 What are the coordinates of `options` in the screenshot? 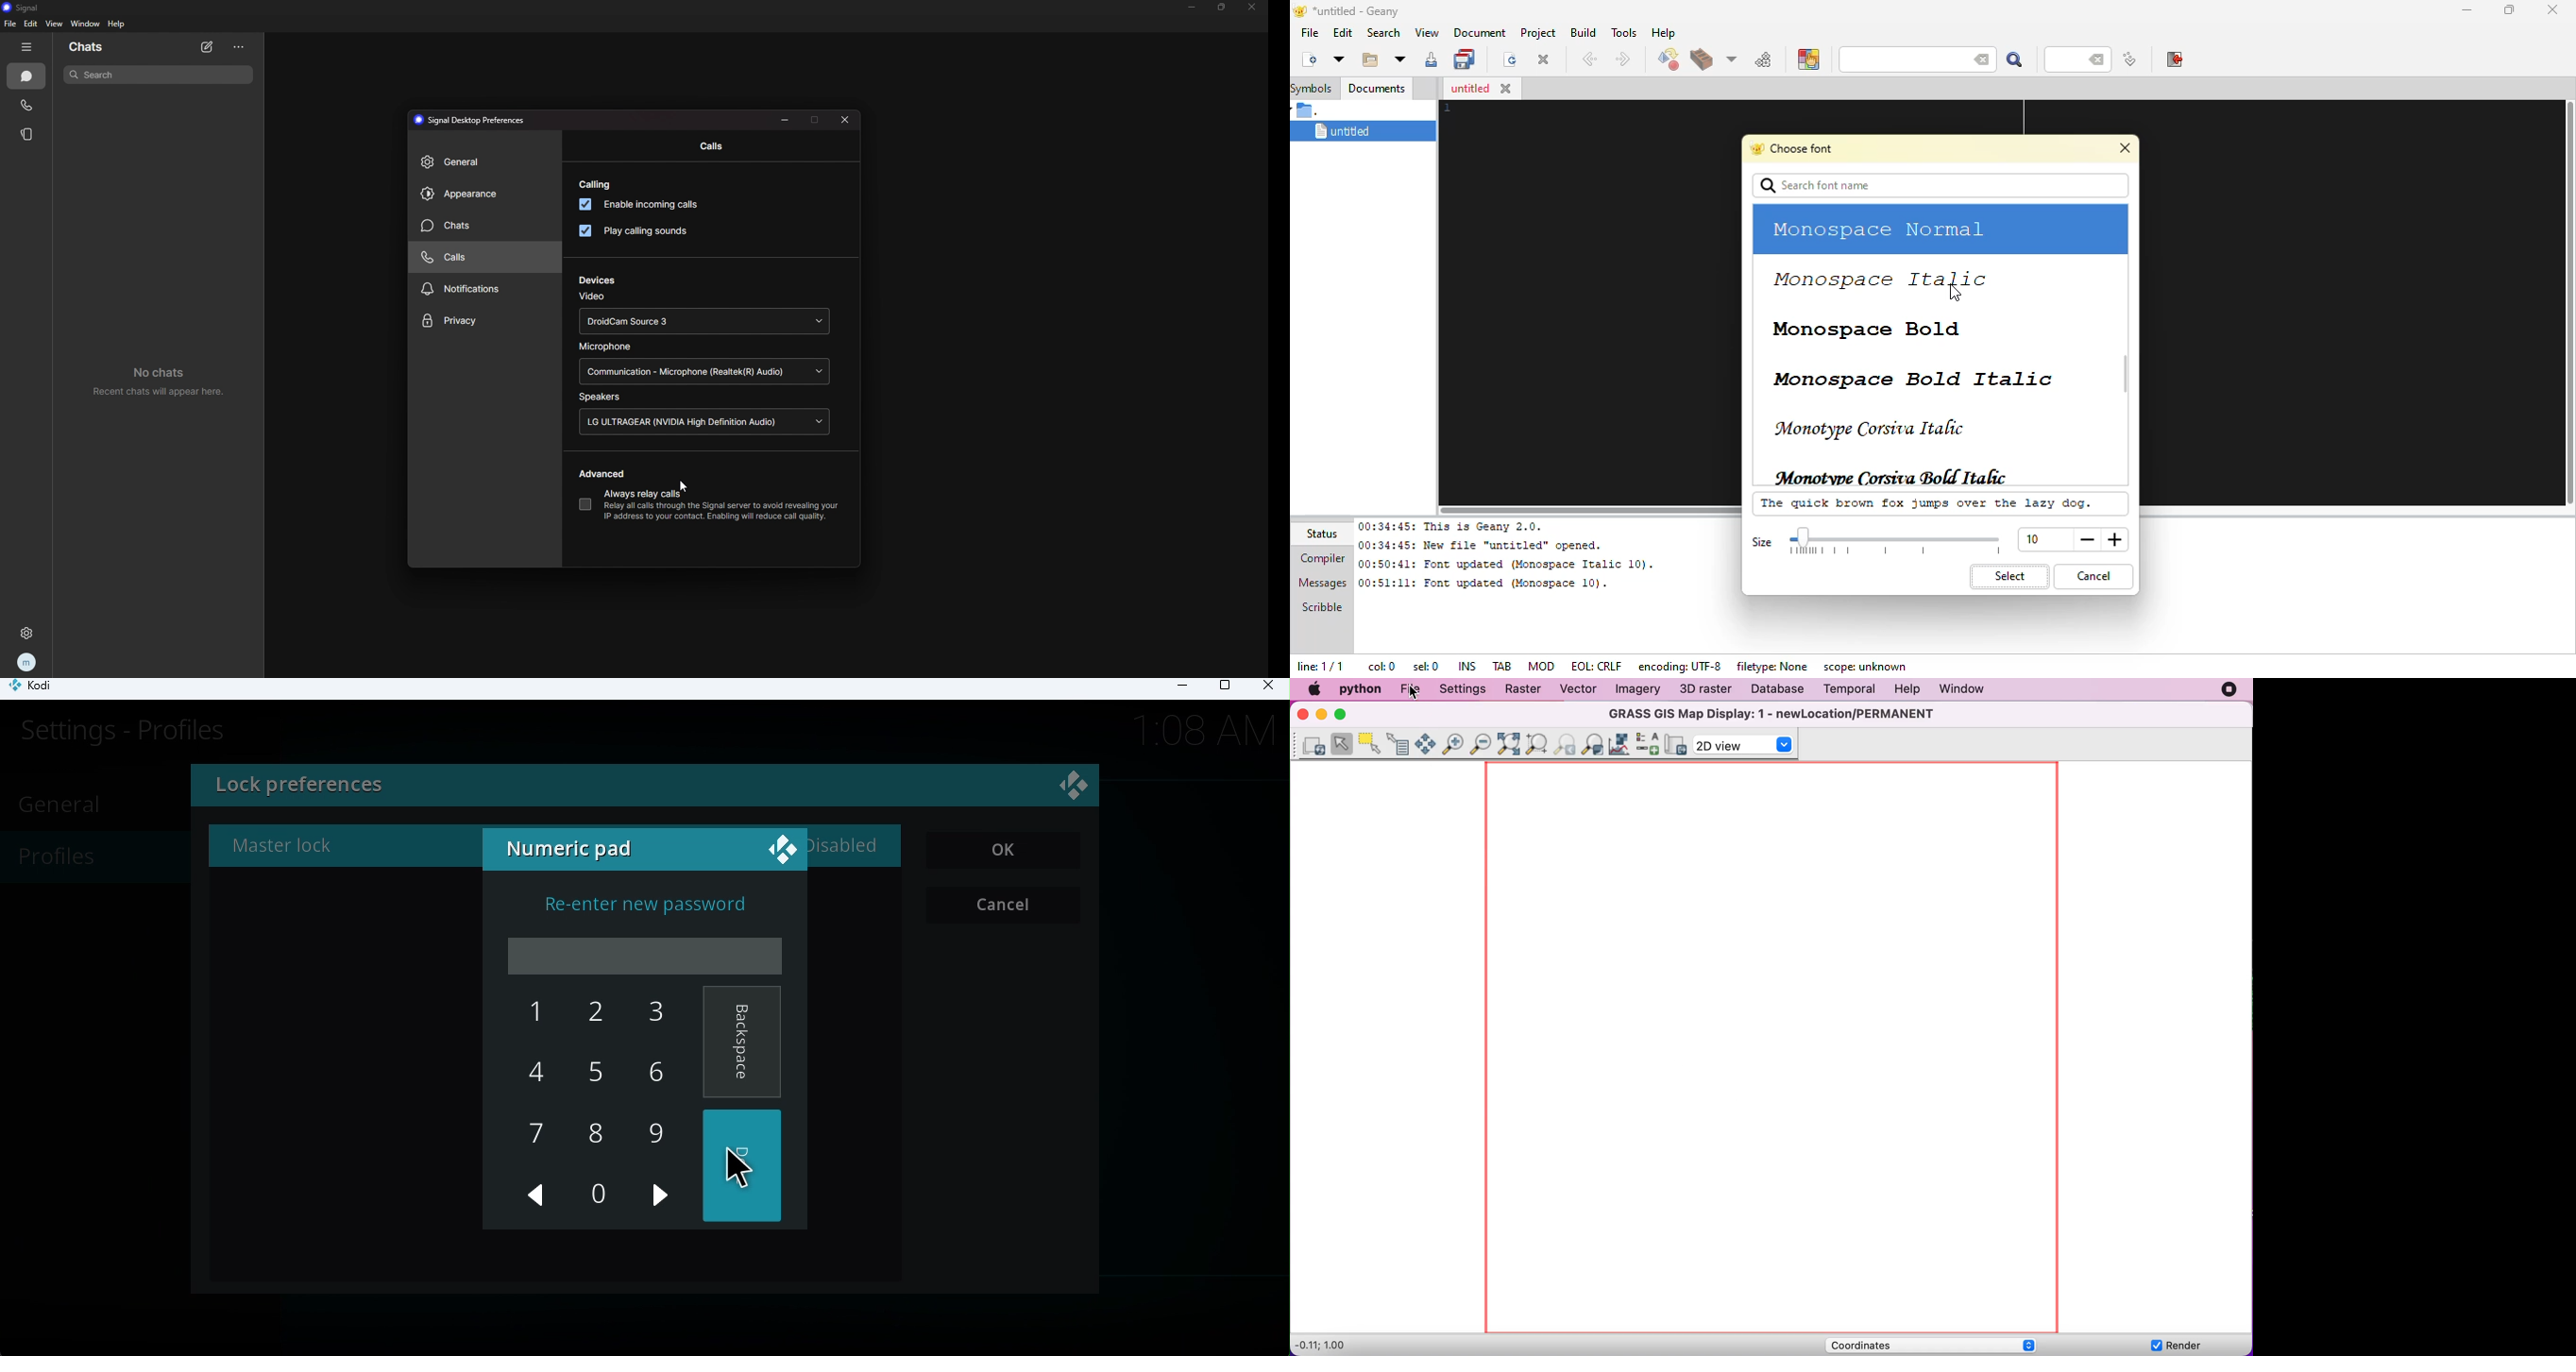 It's located at (240, 48).